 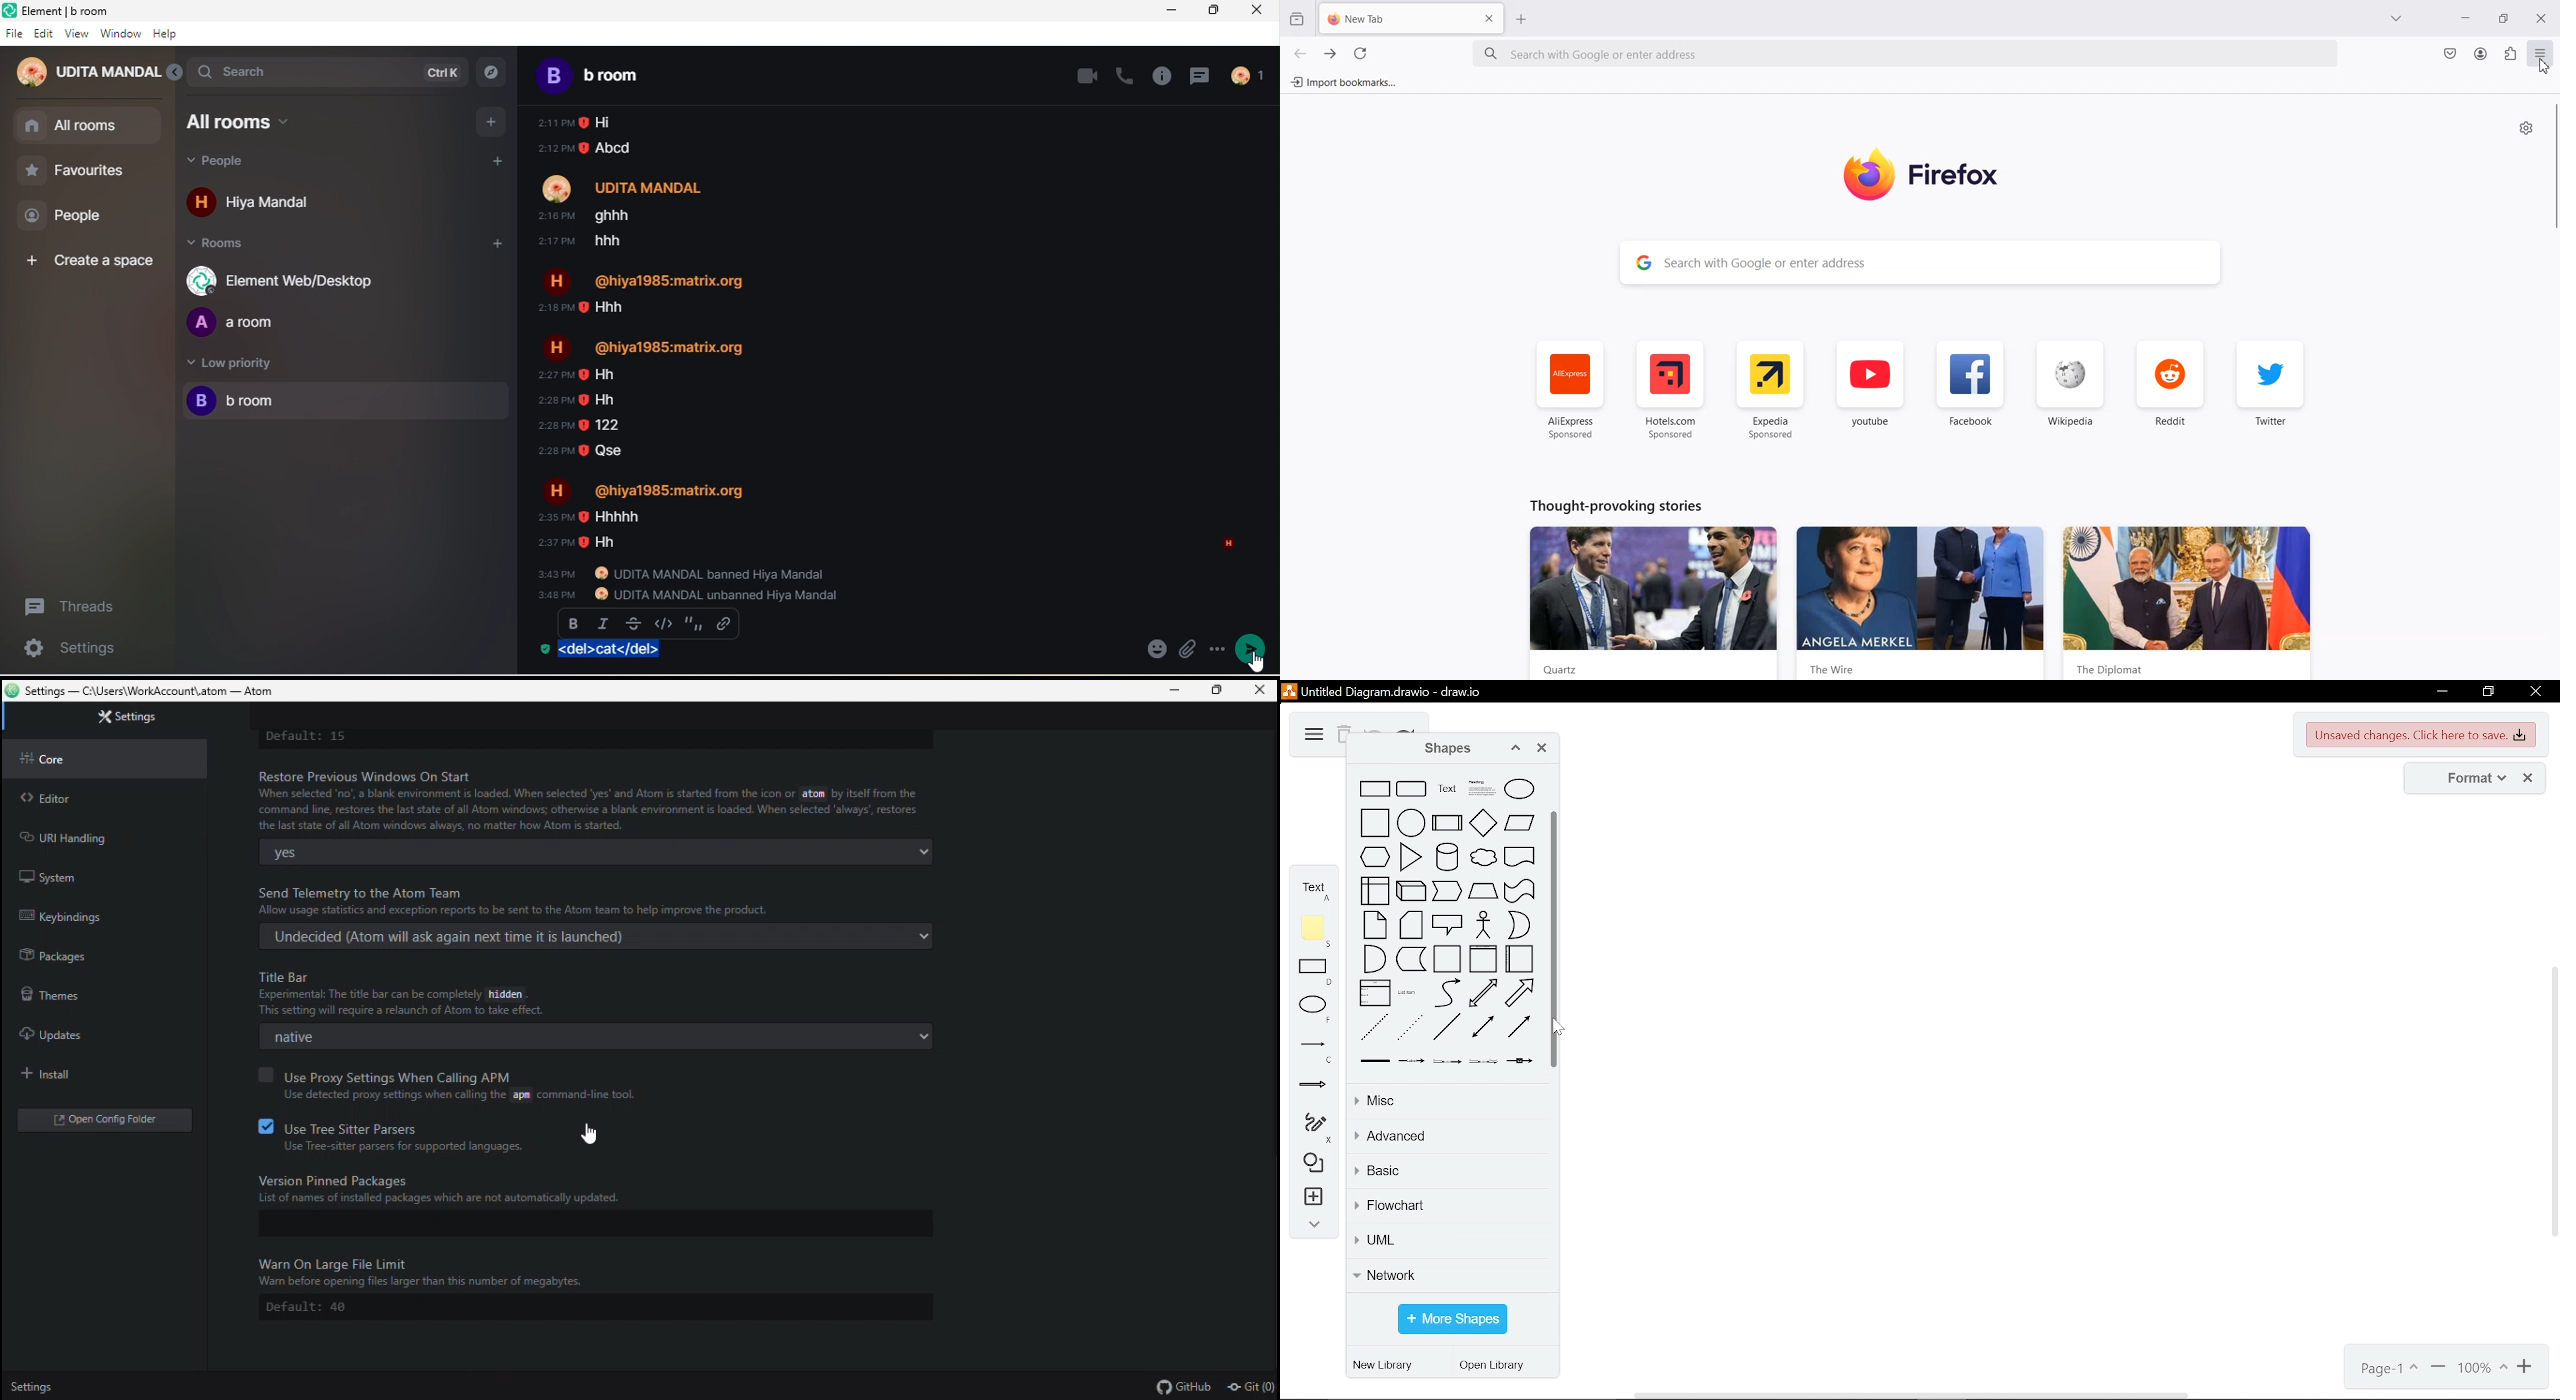 I want to click on italic, so click(x=603, y=623).